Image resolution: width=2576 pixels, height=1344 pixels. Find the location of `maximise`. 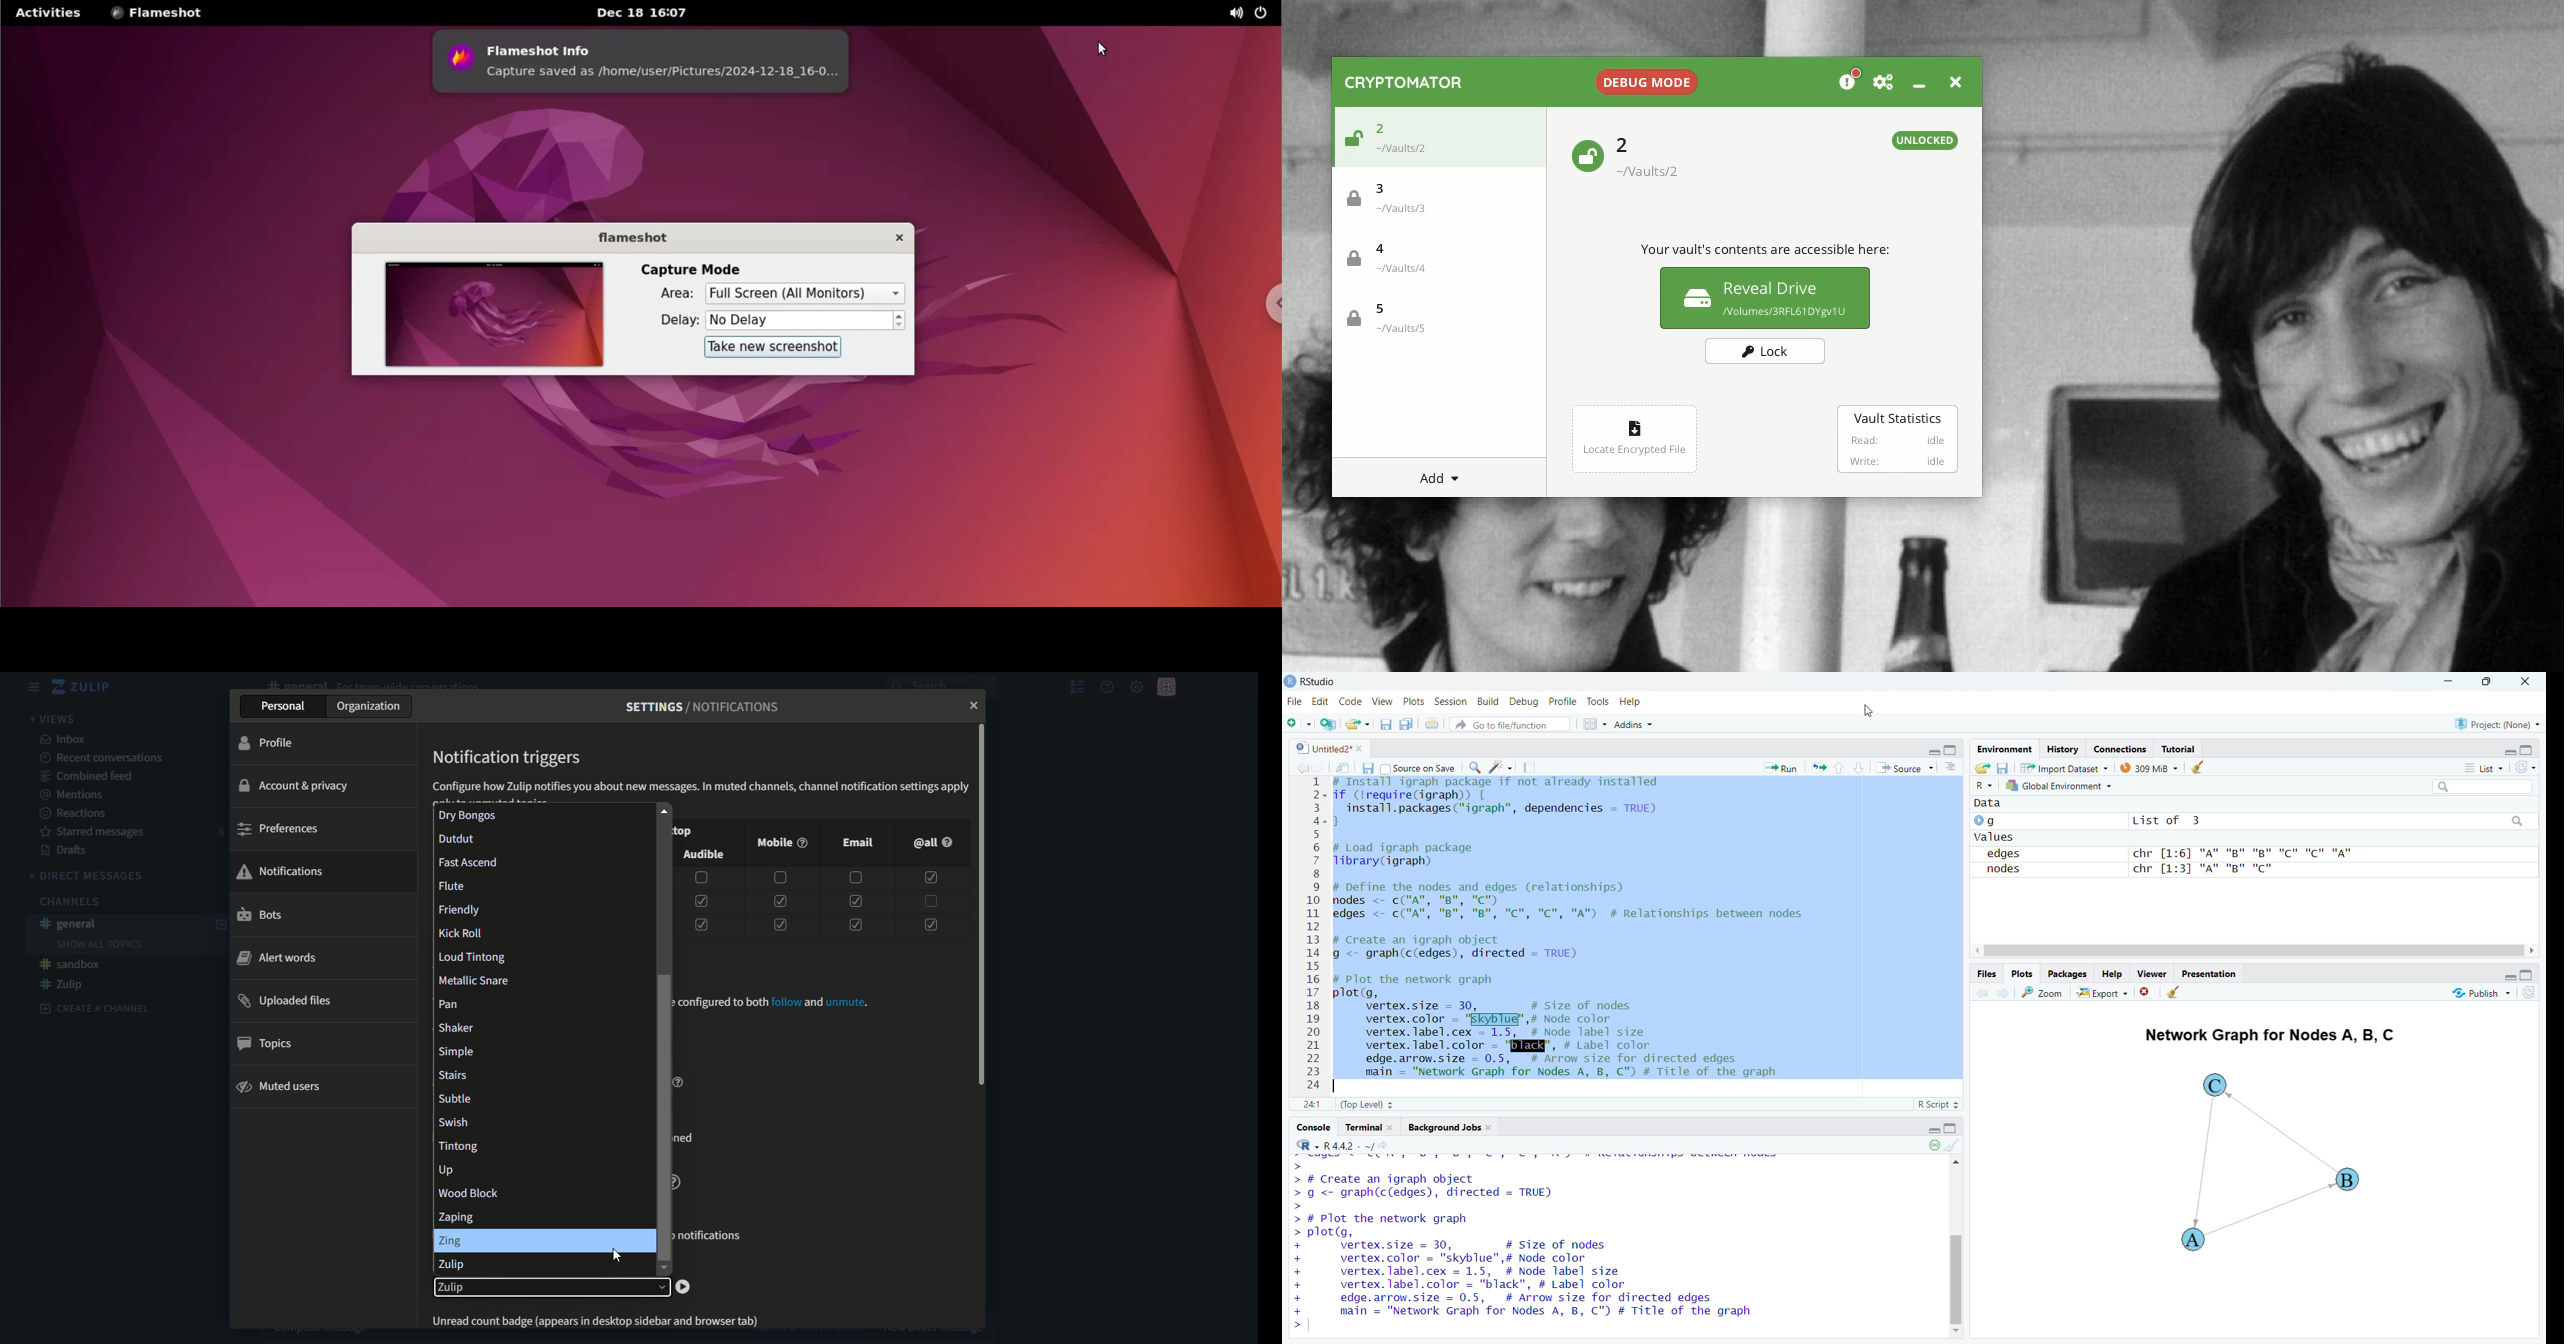

maximise is located at coordinates (2532, 749).